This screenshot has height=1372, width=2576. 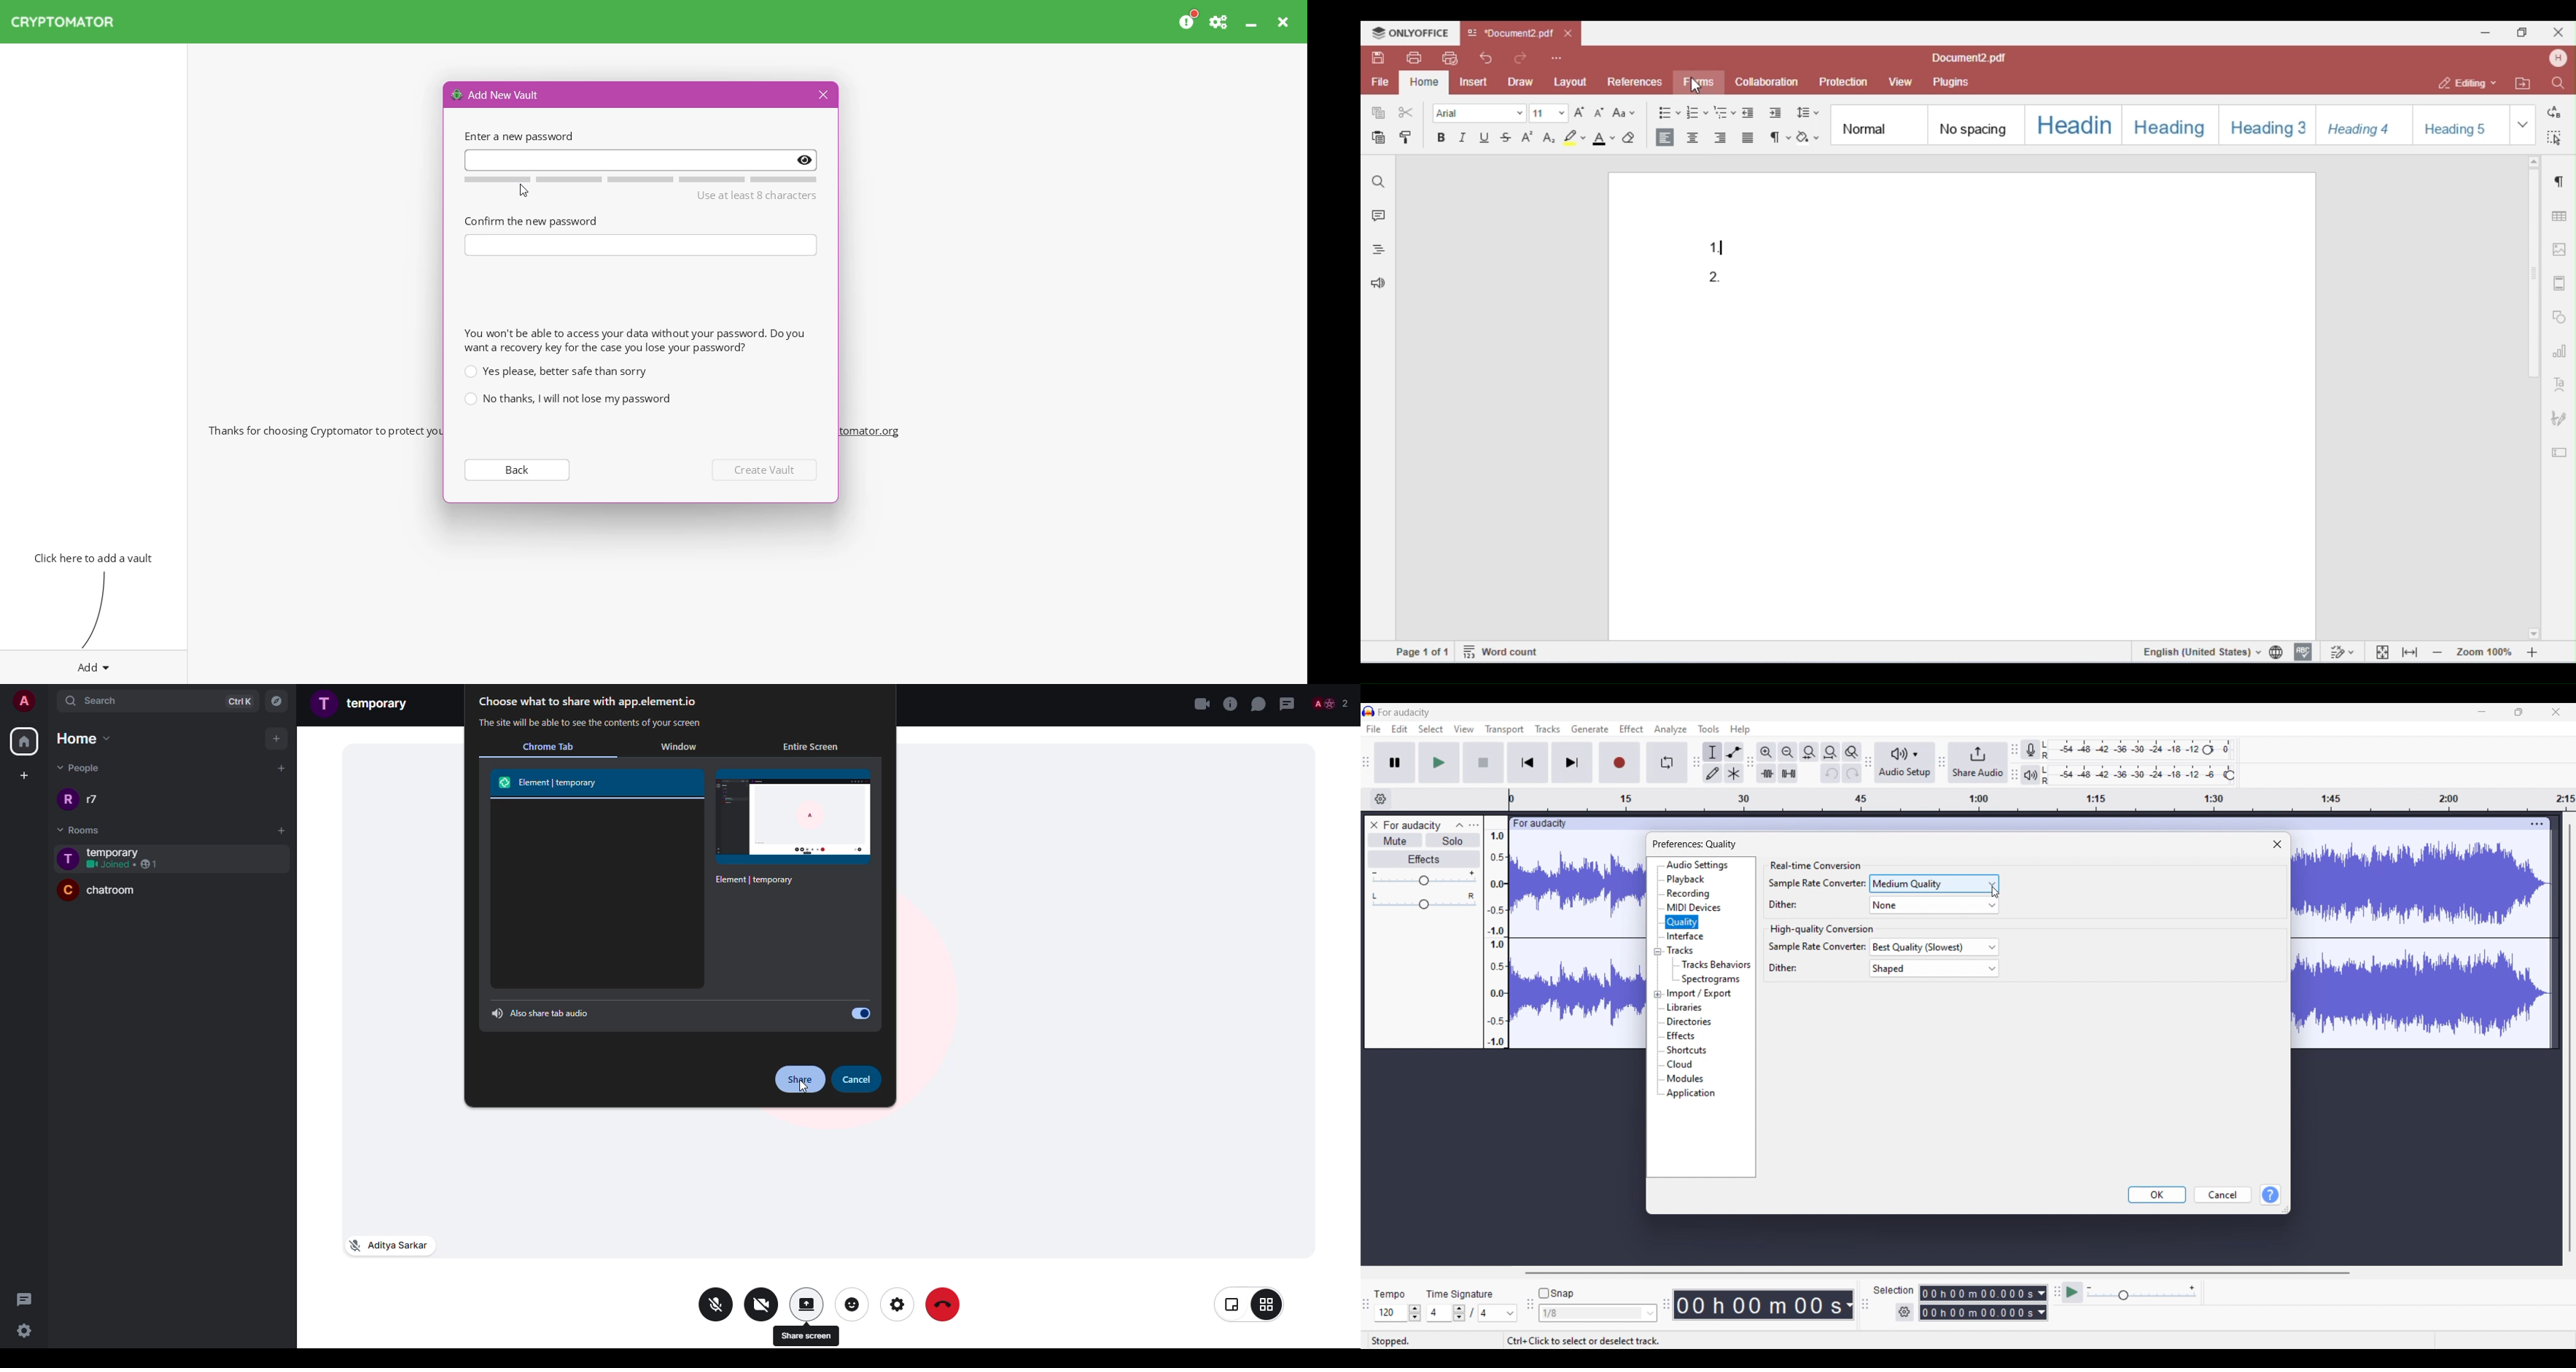 I want to click on people, so click(x=82, y=766).